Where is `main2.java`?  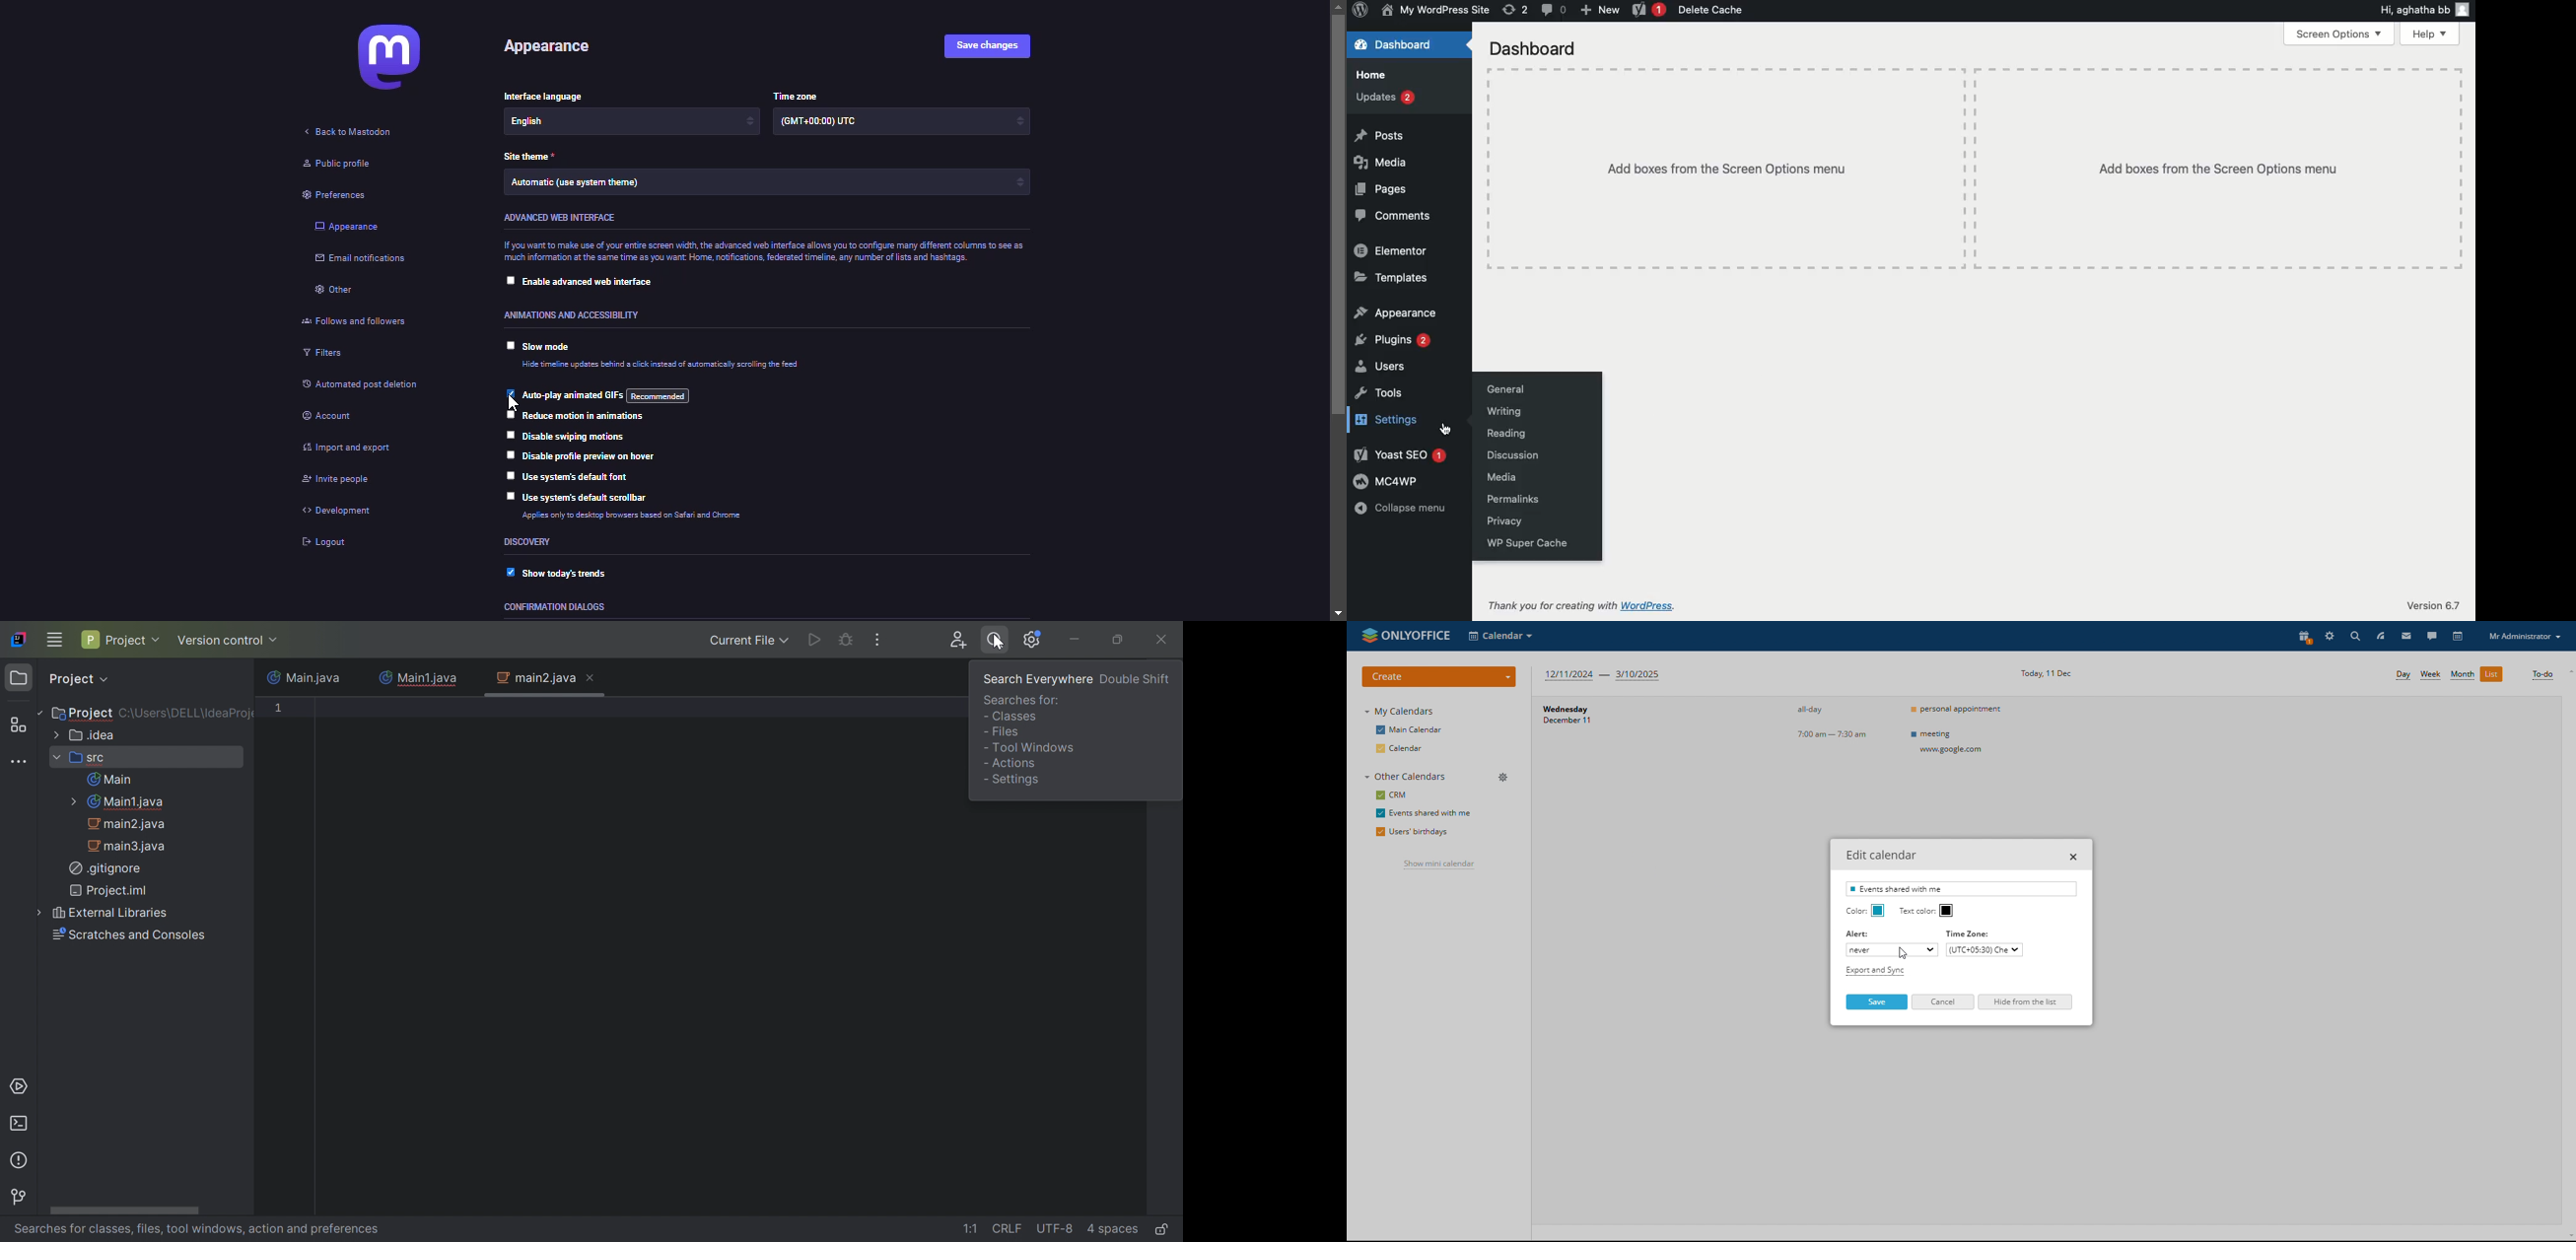 main2.java is located at coordinates (536, 679).